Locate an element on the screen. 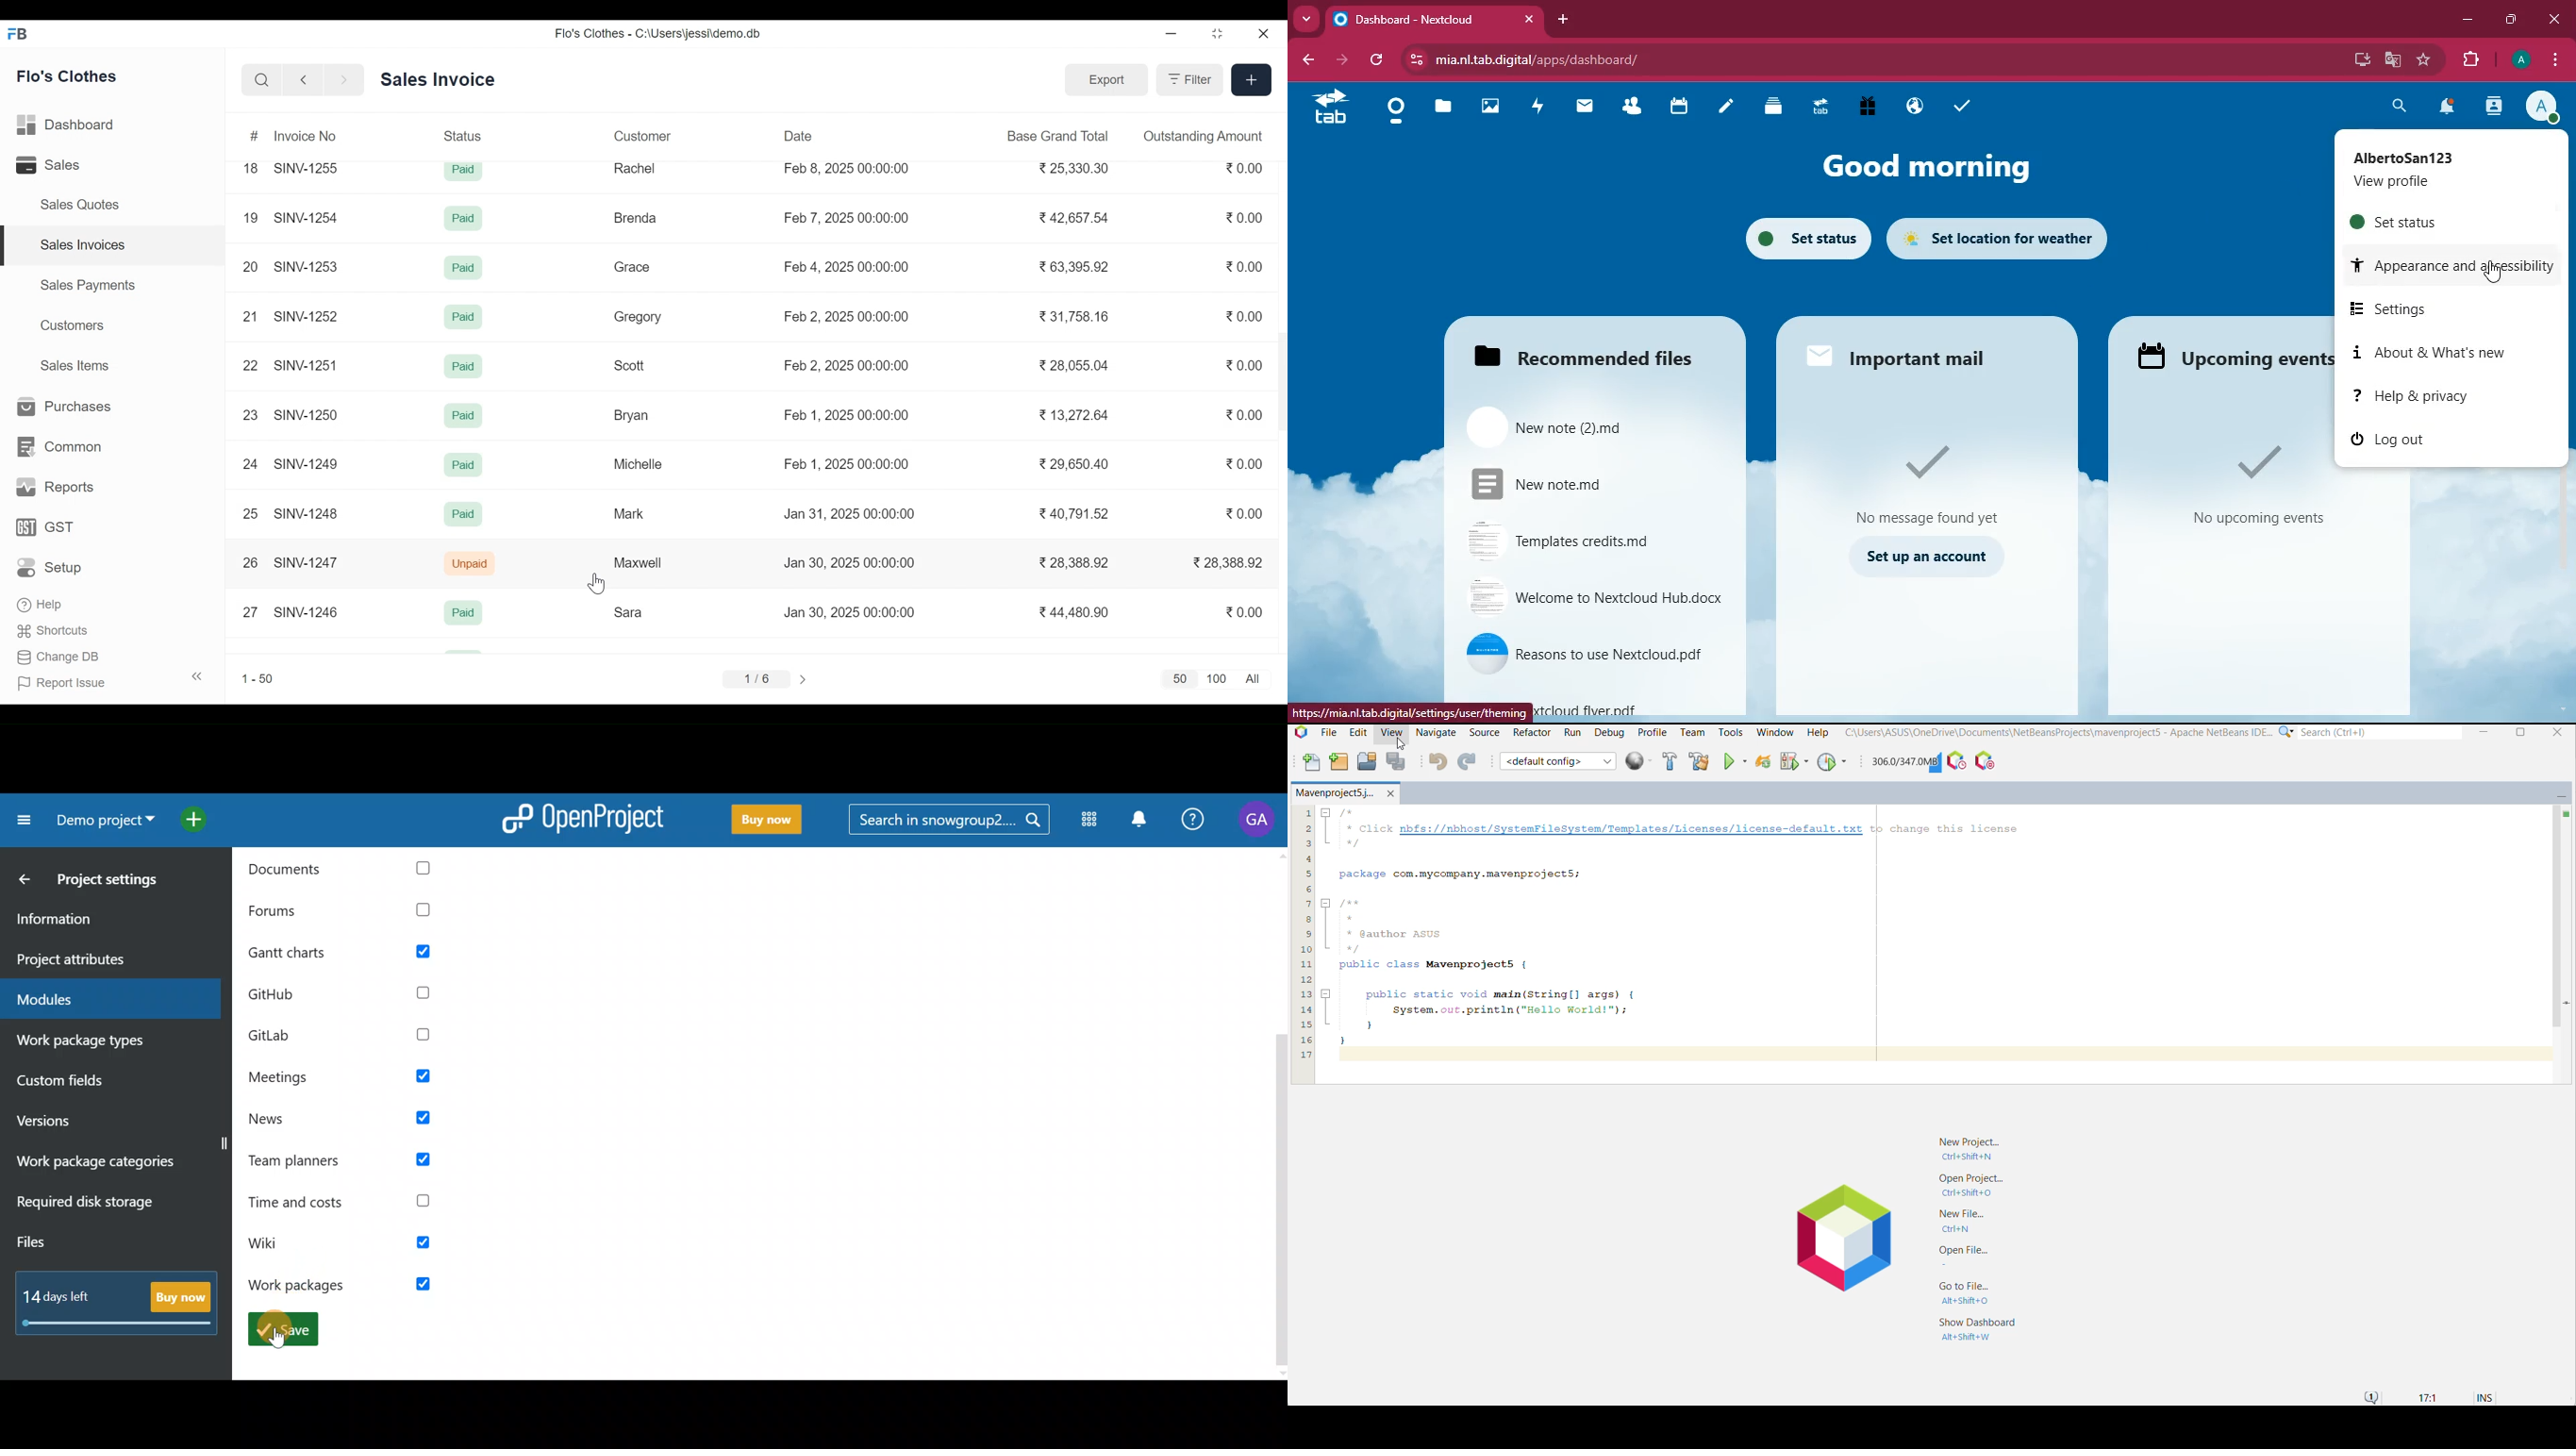 The height and width of the screenshot is (1456, 2576). Paid is located at coordinates (463, 514).